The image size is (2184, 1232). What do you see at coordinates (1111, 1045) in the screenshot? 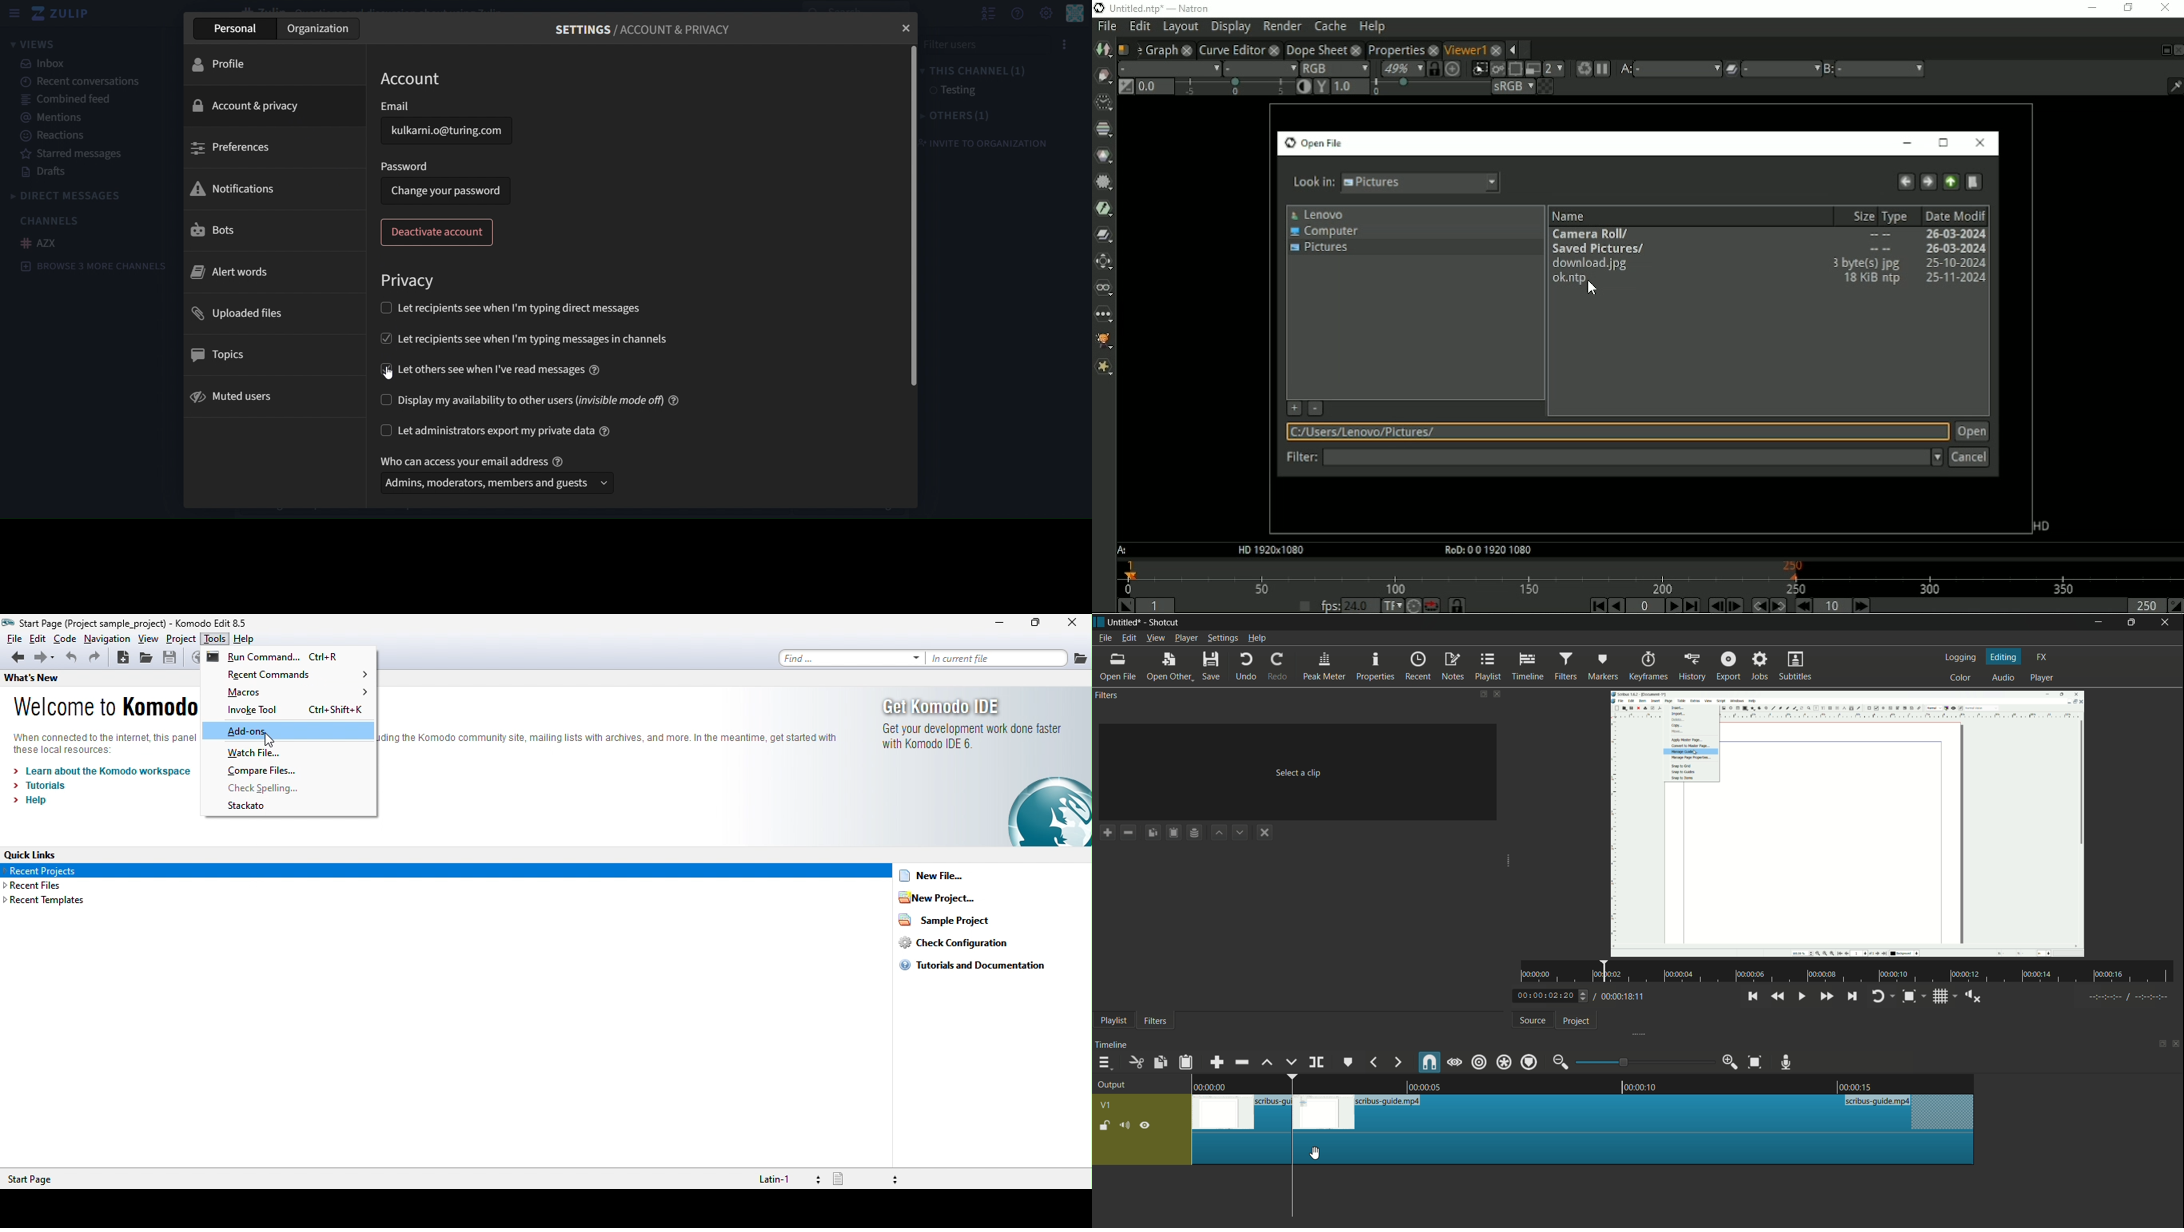
I see `timeline` at bounding box center [1111, 1045].